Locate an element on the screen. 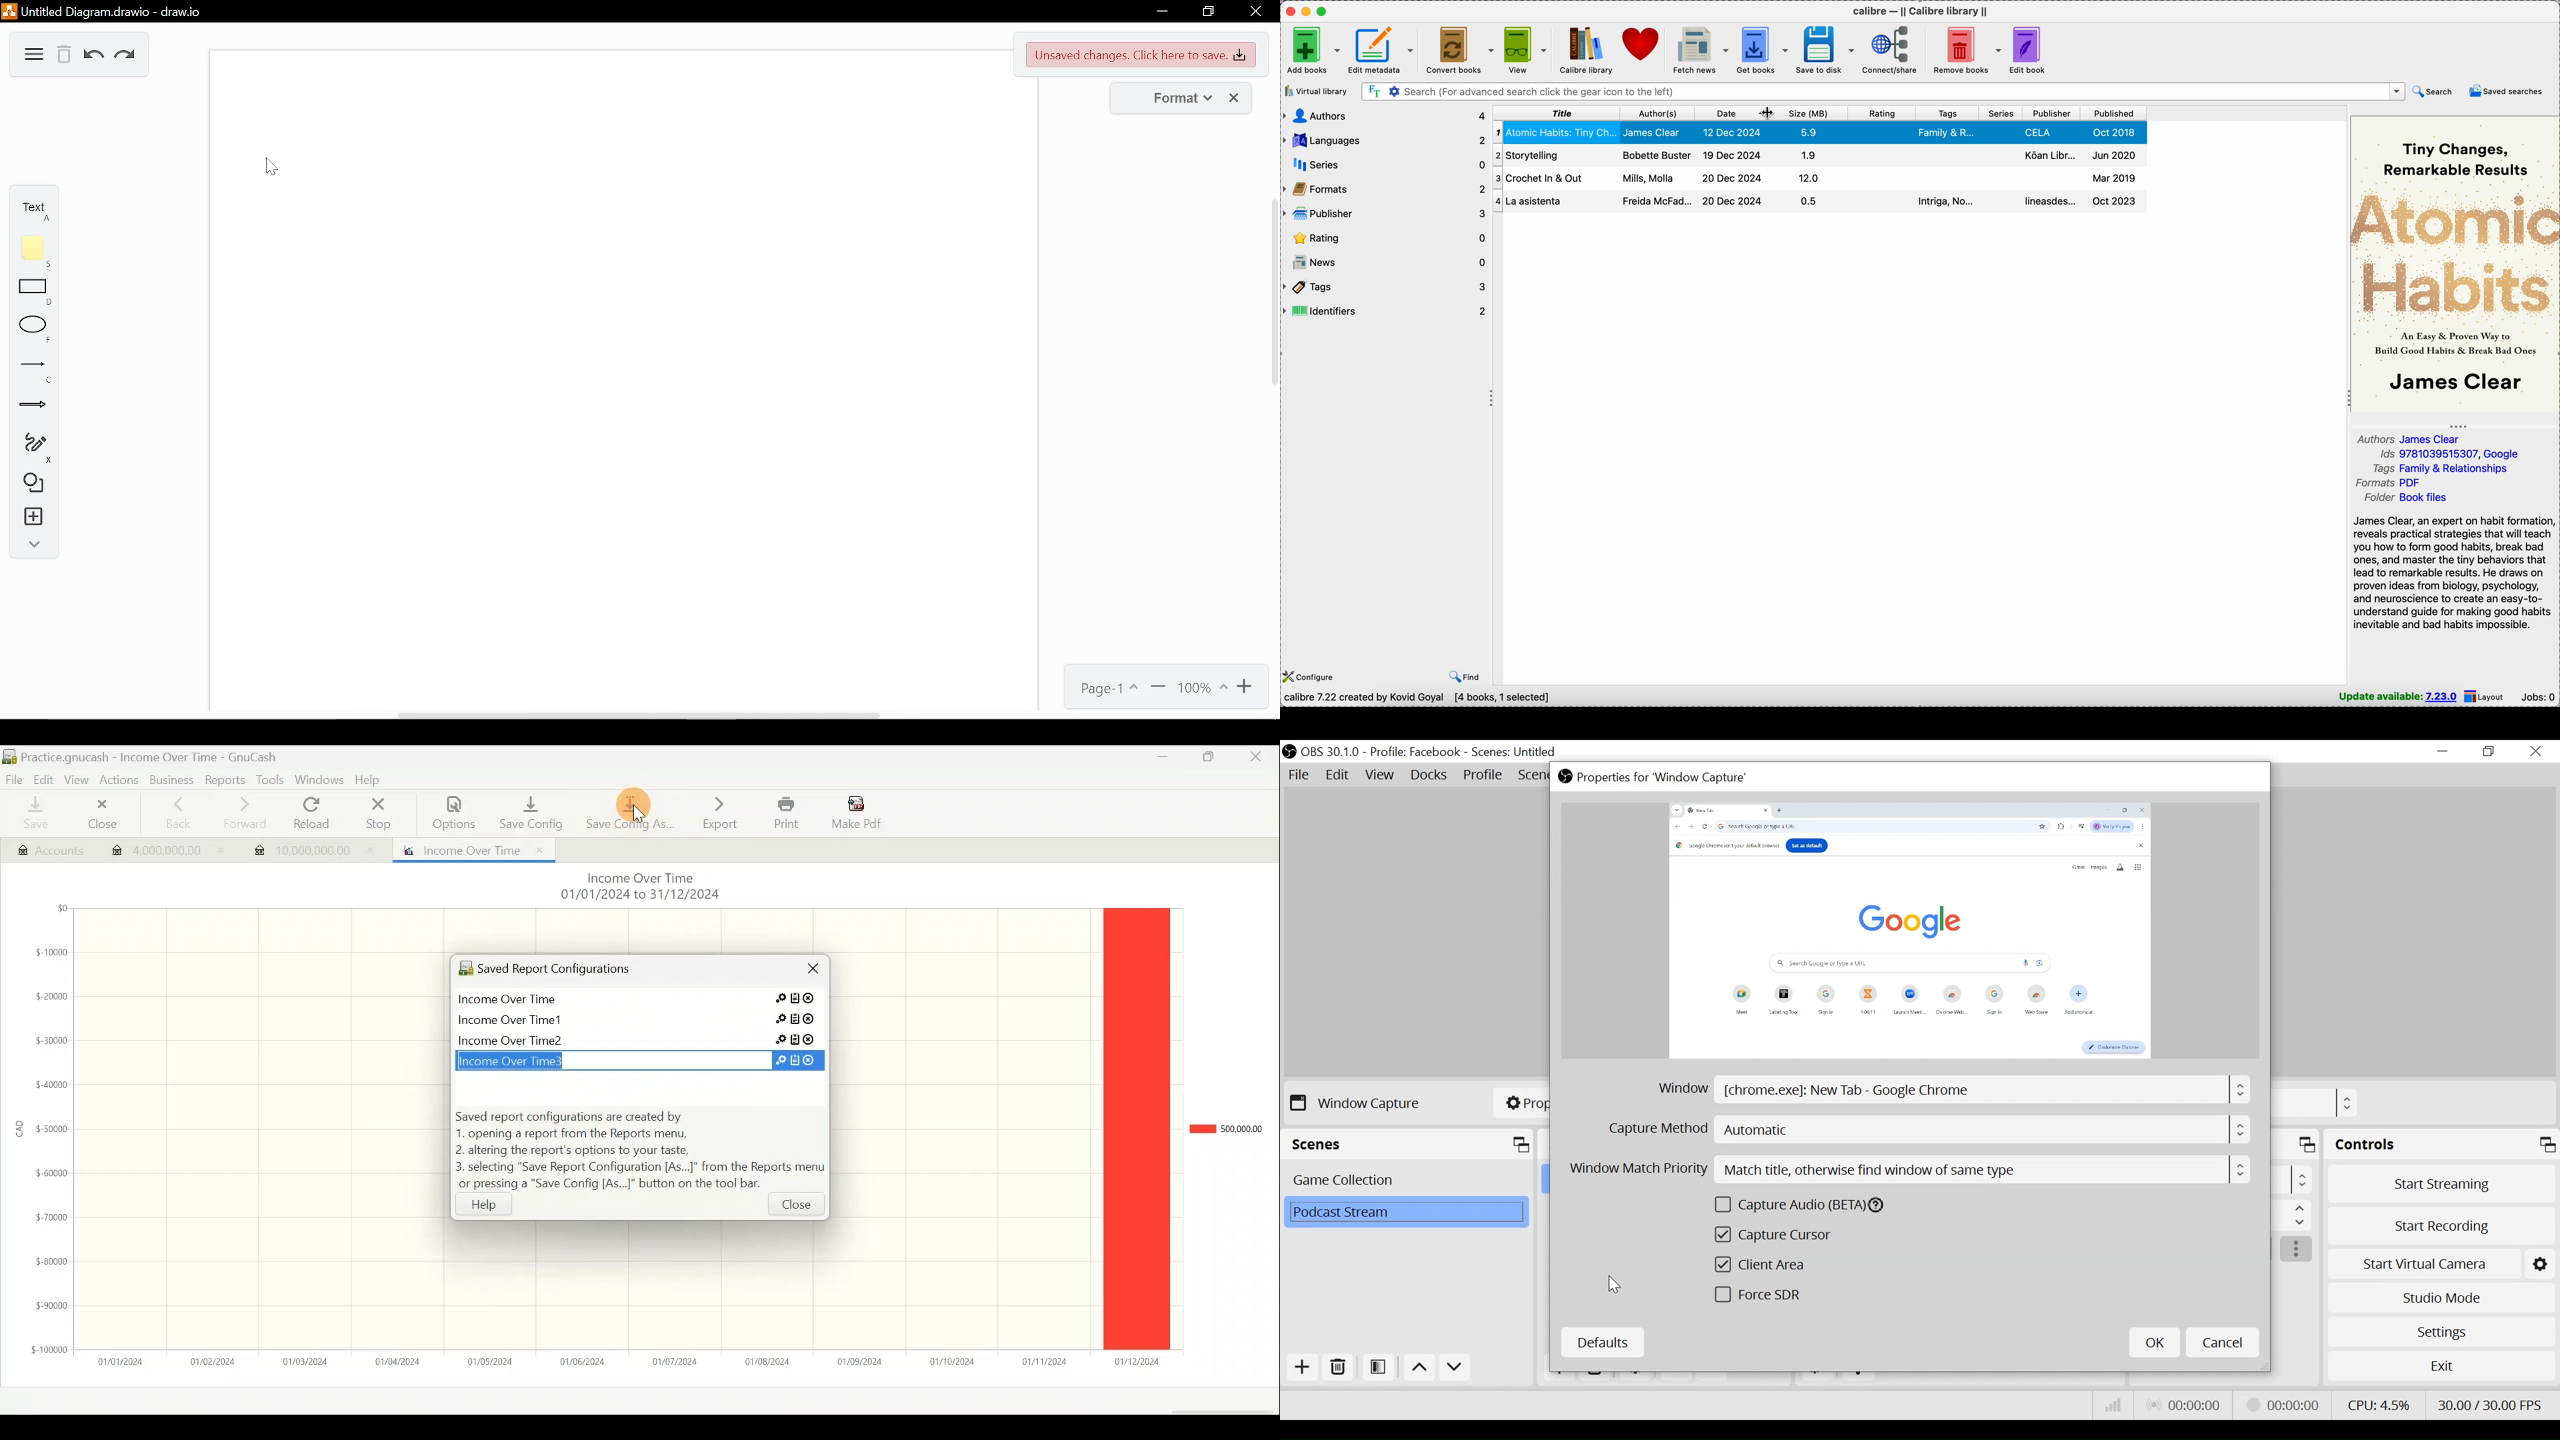 The image size is (2576, 1456). unsaved changes. Click here to save. is located at coordinates (1141, 55).